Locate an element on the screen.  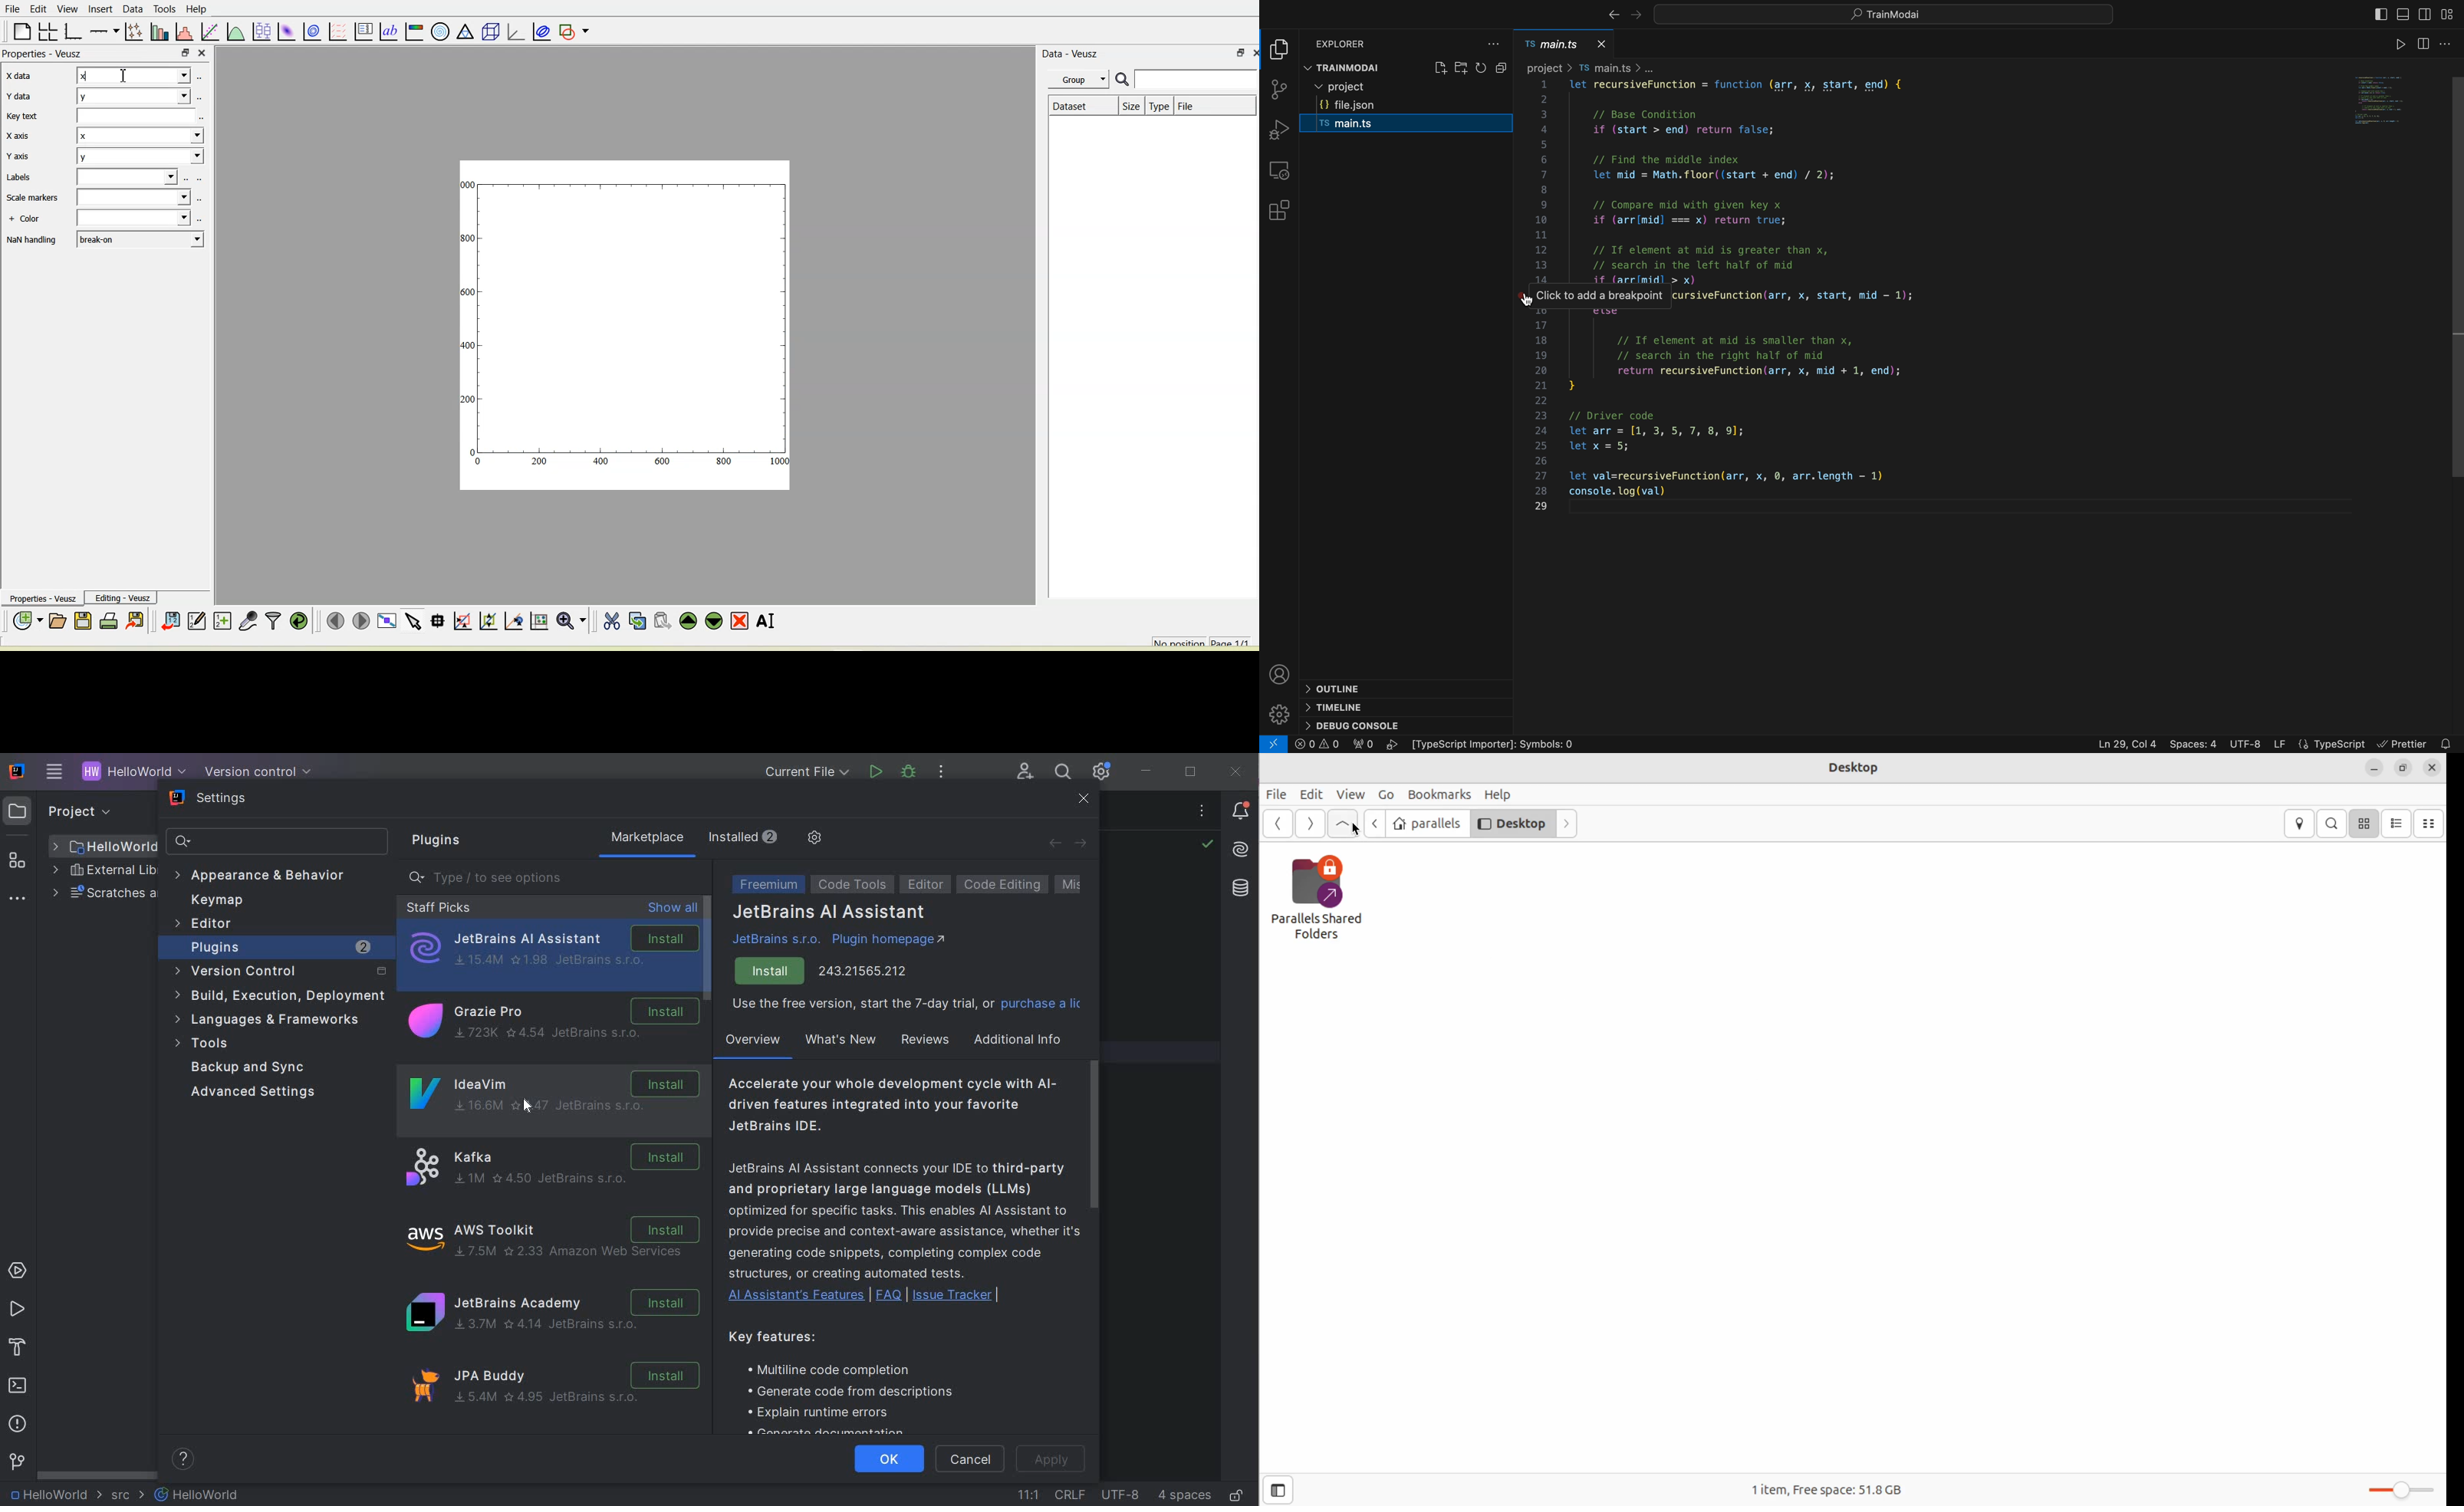
Type is located at coordinates (1159, 106).